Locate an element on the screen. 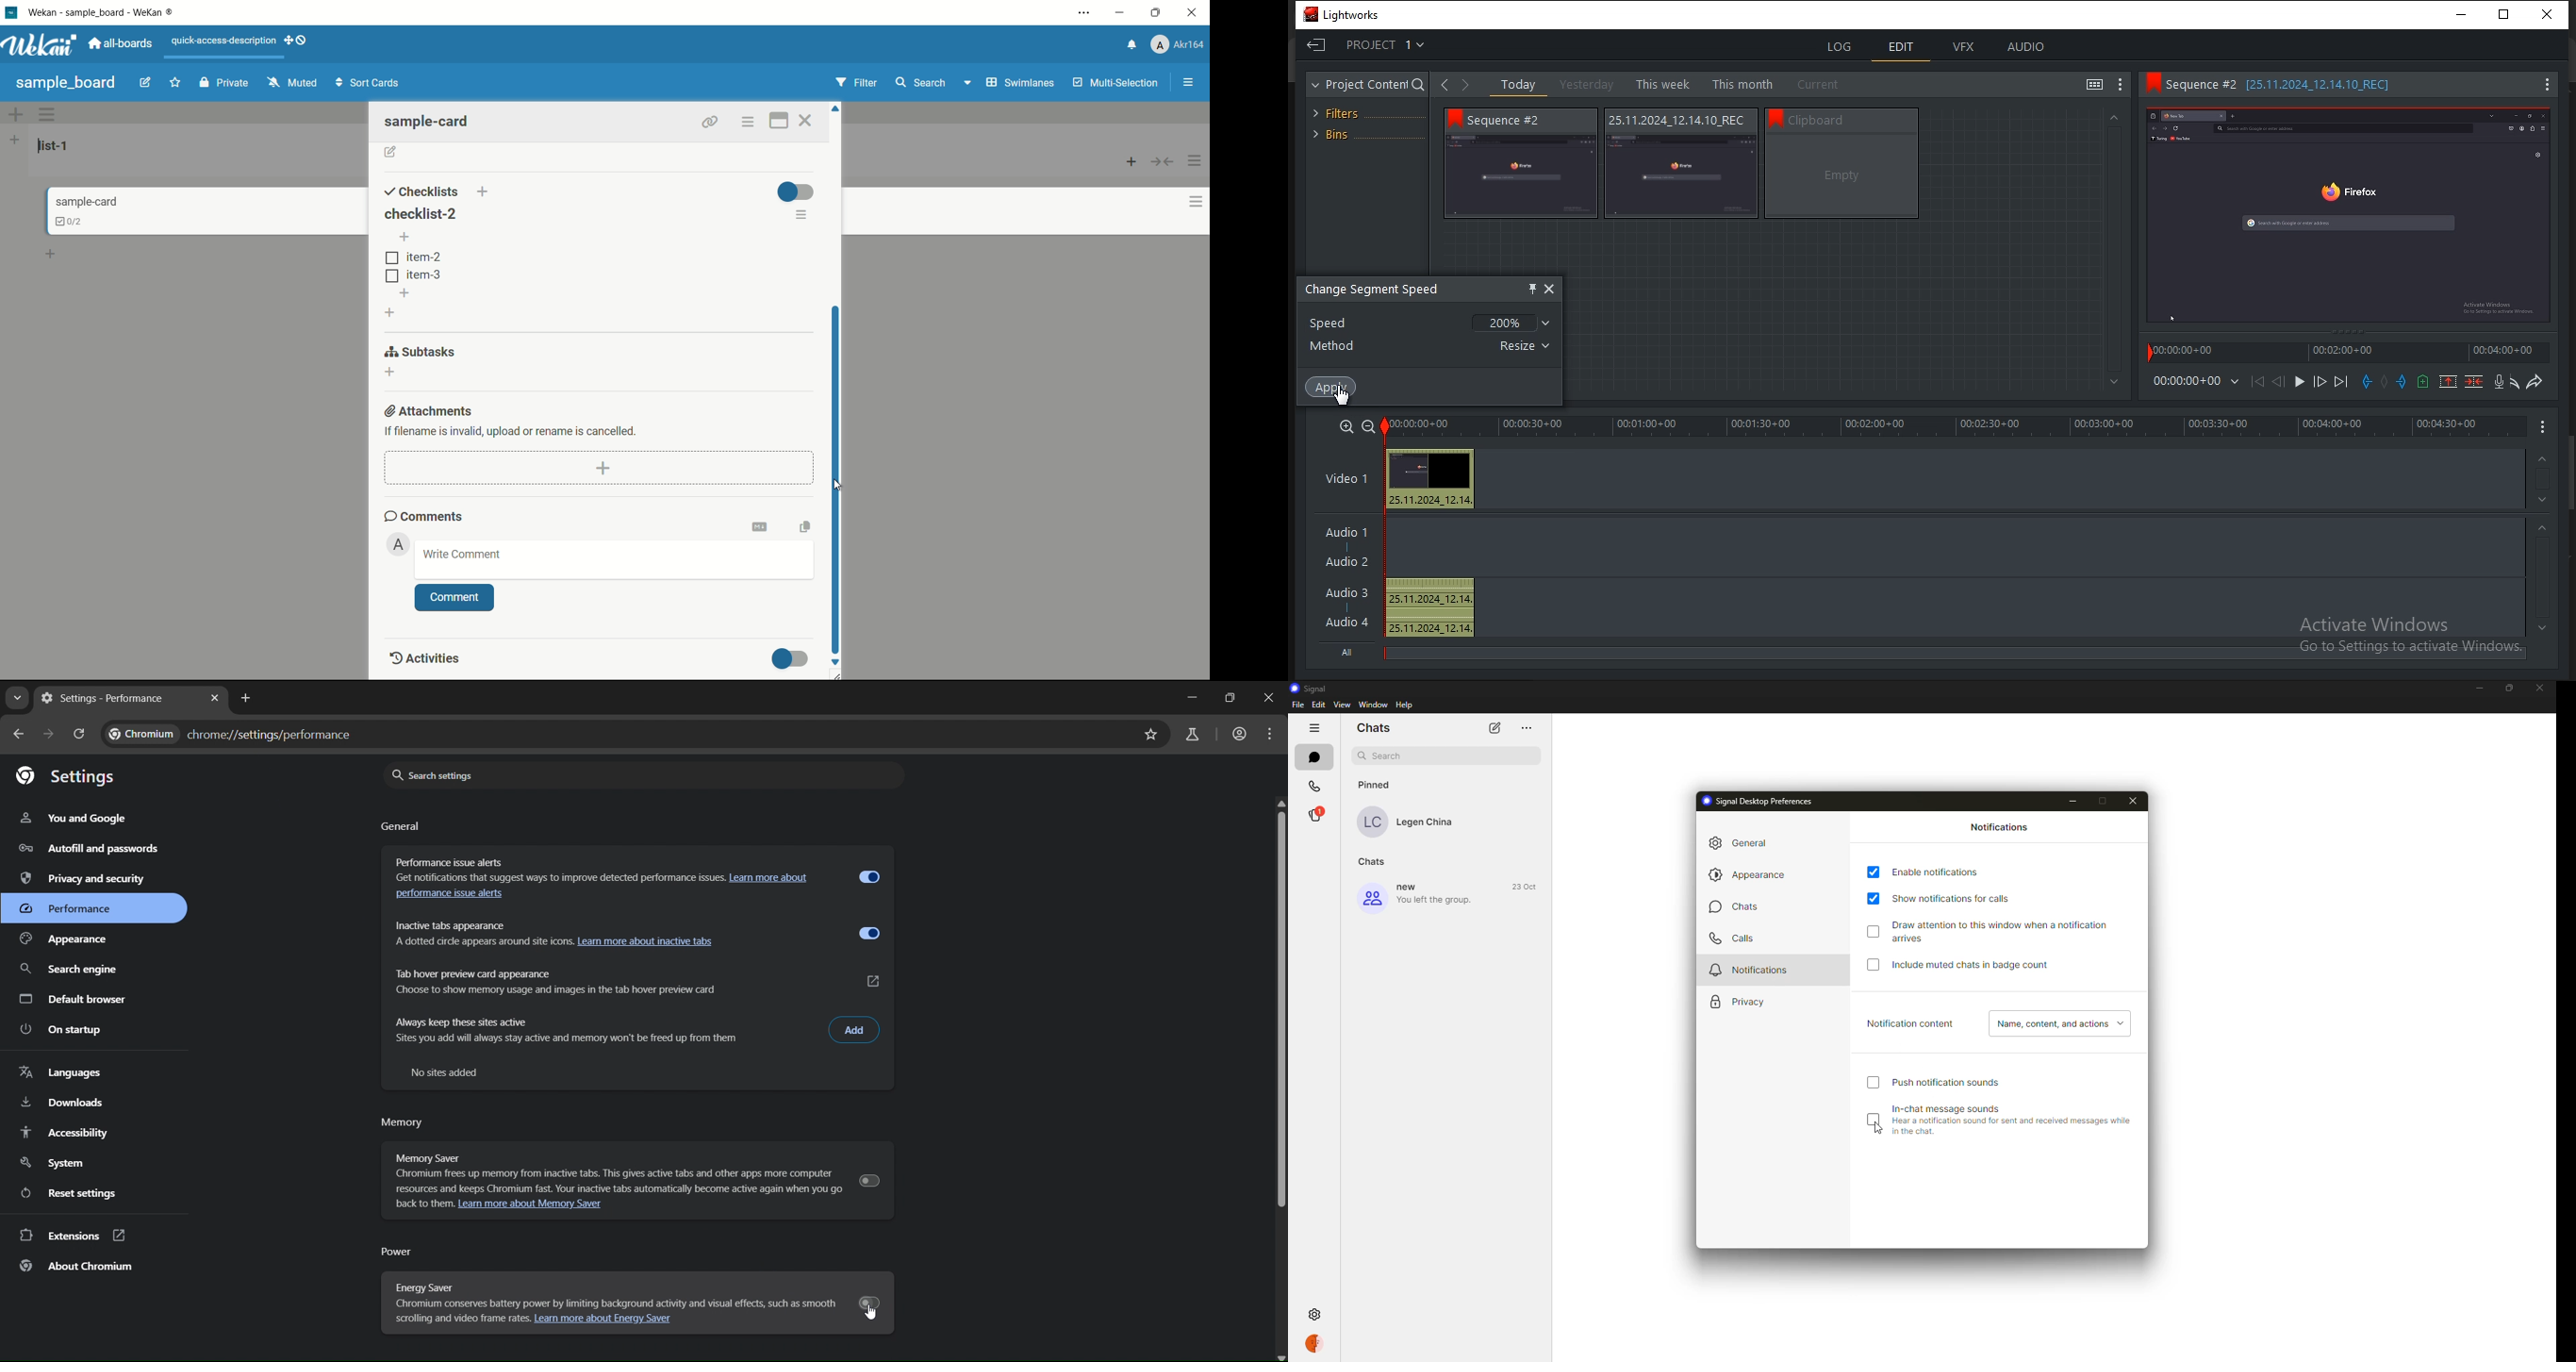 This screenshot has height=1372, width=2576. chats is located at coordinates (1748, 906).